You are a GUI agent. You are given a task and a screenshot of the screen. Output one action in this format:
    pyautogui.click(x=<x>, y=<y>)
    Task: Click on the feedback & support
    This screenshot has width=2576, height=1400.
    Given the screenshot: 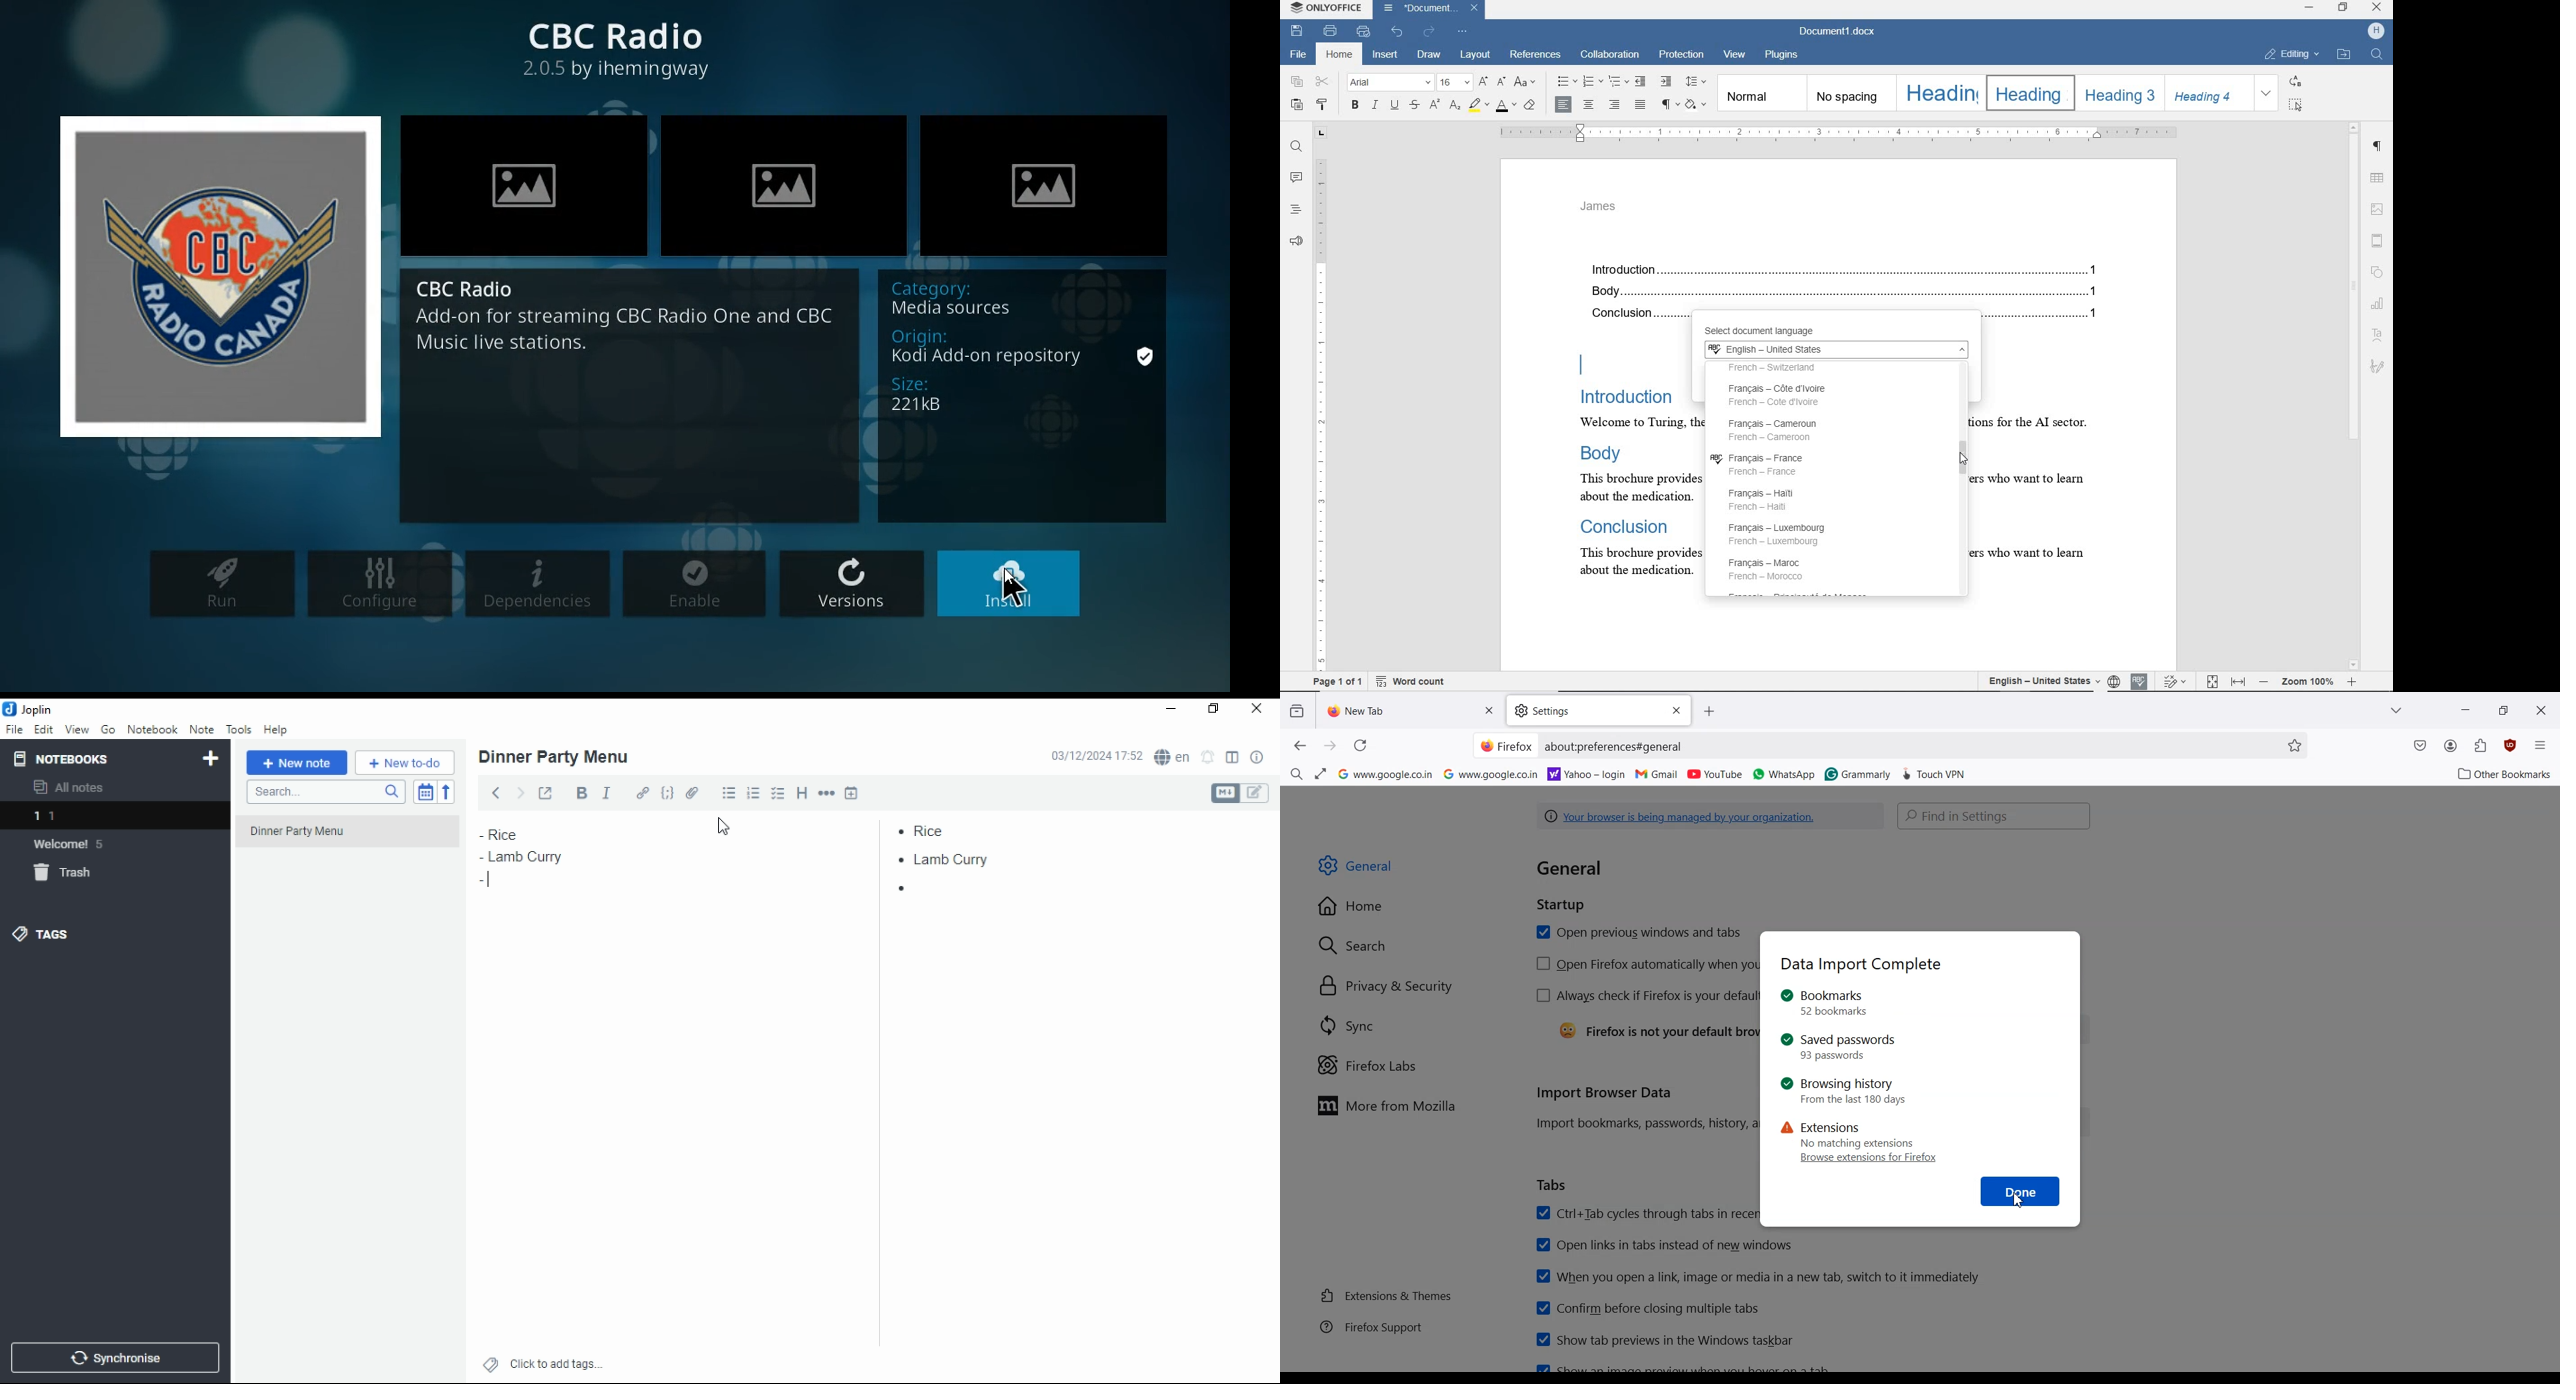 What is the action you would take?
    pyautogui.click(x=1295, y=241)
    